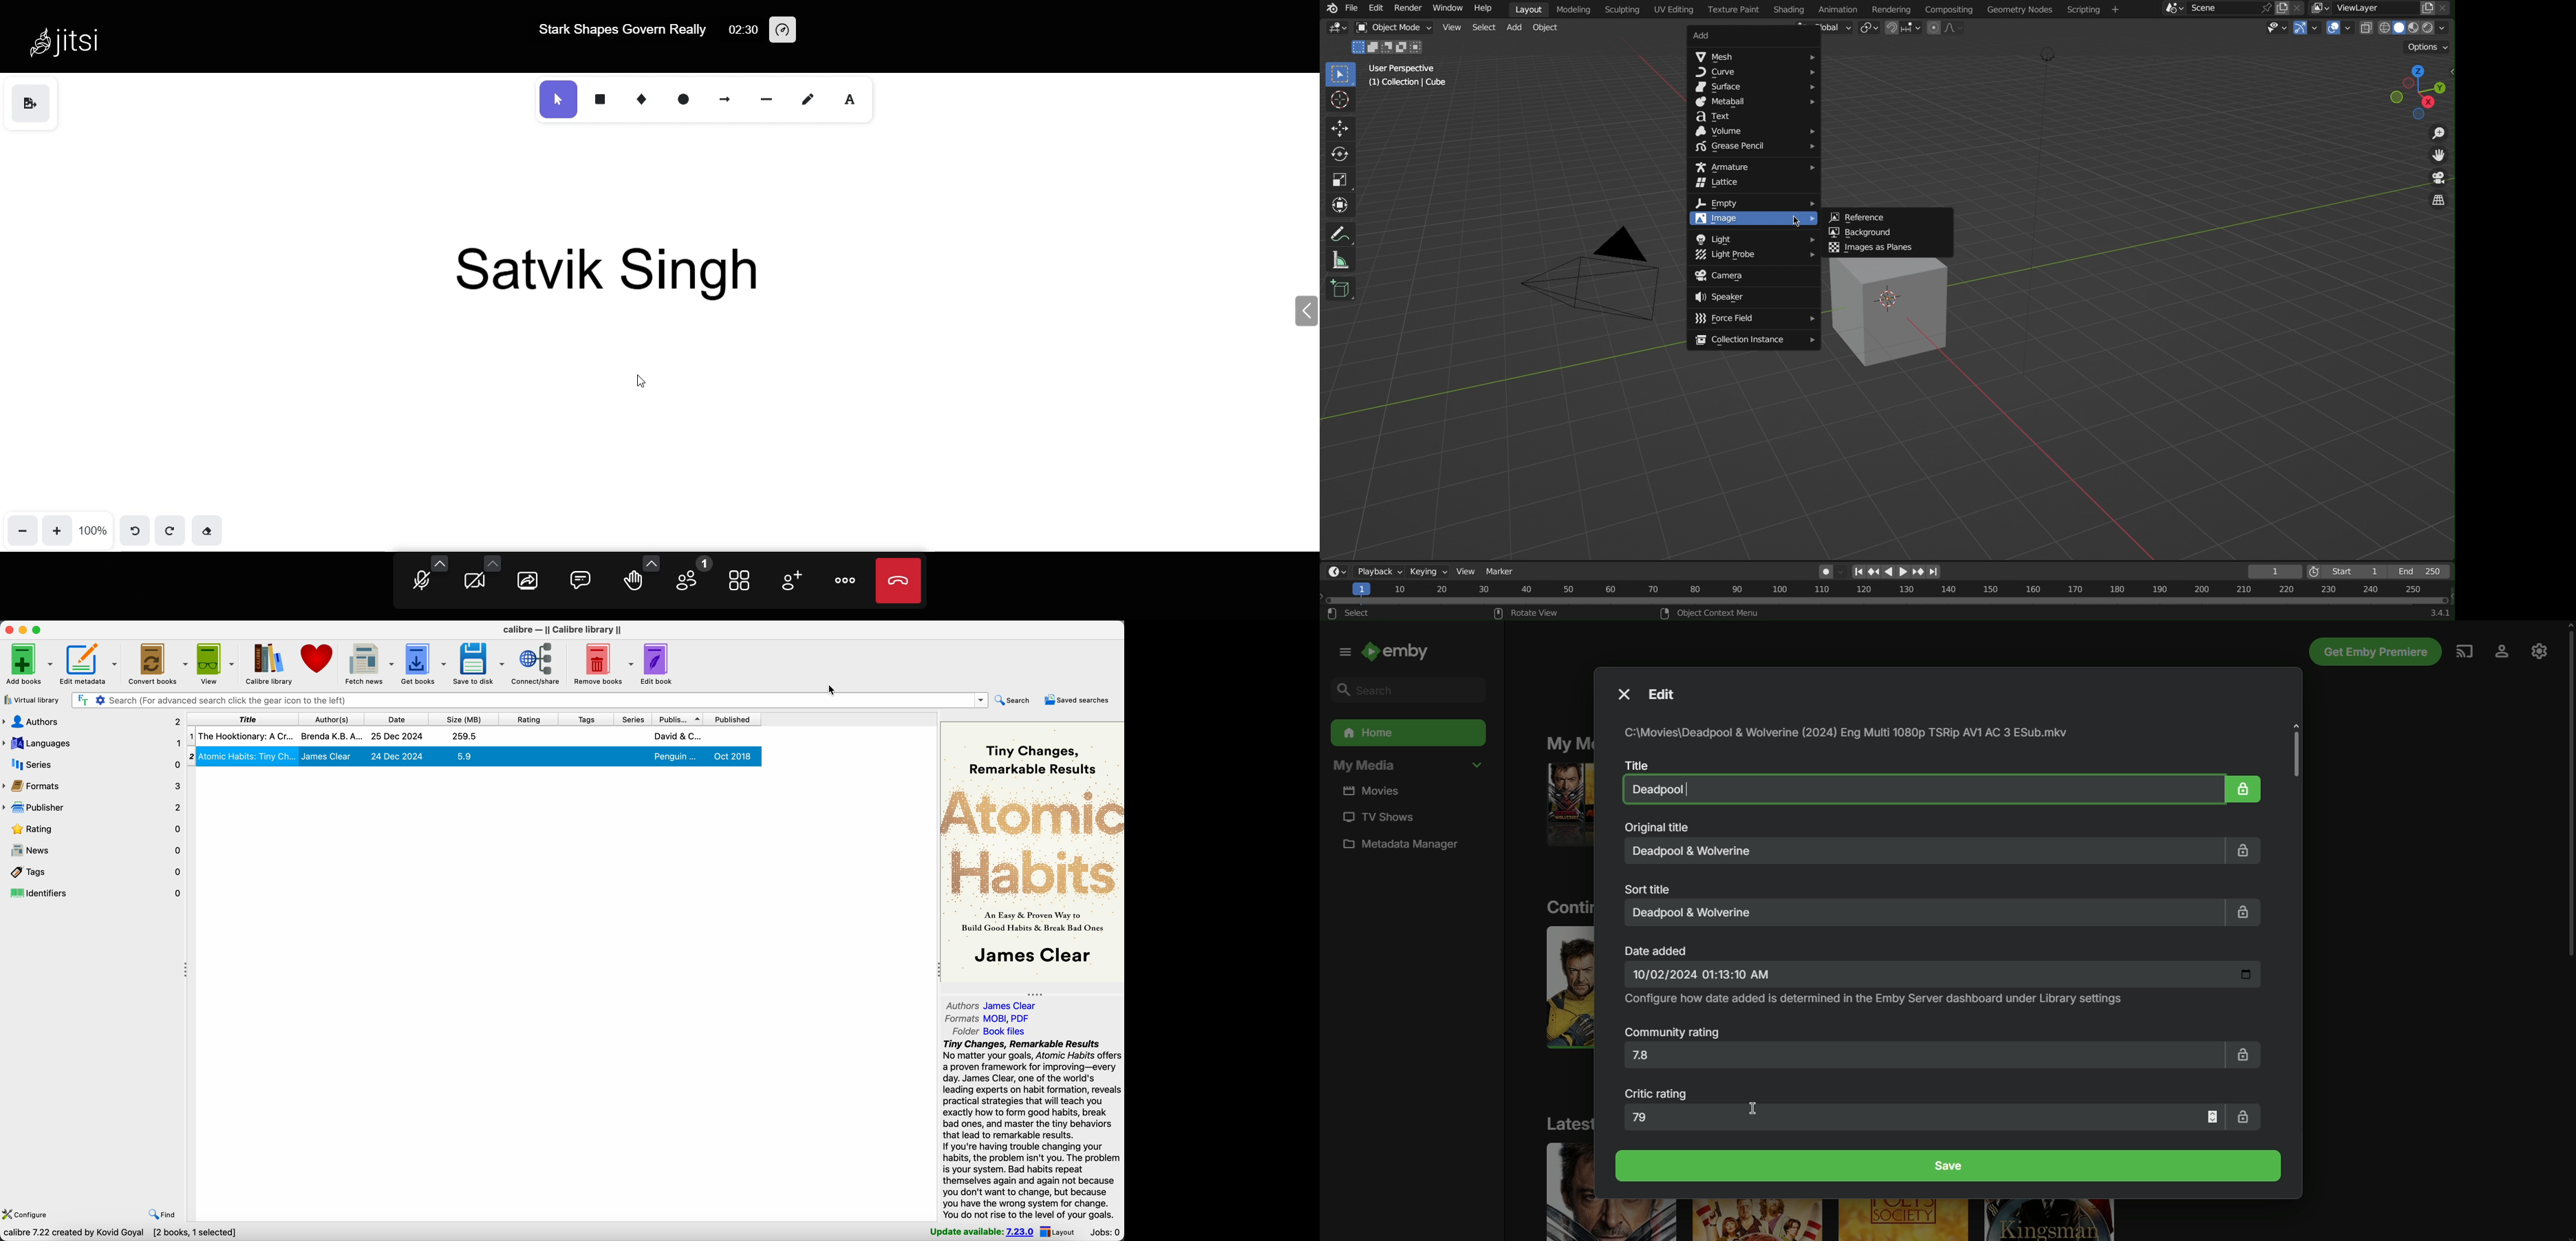 The image size is (2576, 1260). What do you see at coordinates (2419, 92) in the screenshot?
I see `Viewport` at bounding box center [2419, 92].